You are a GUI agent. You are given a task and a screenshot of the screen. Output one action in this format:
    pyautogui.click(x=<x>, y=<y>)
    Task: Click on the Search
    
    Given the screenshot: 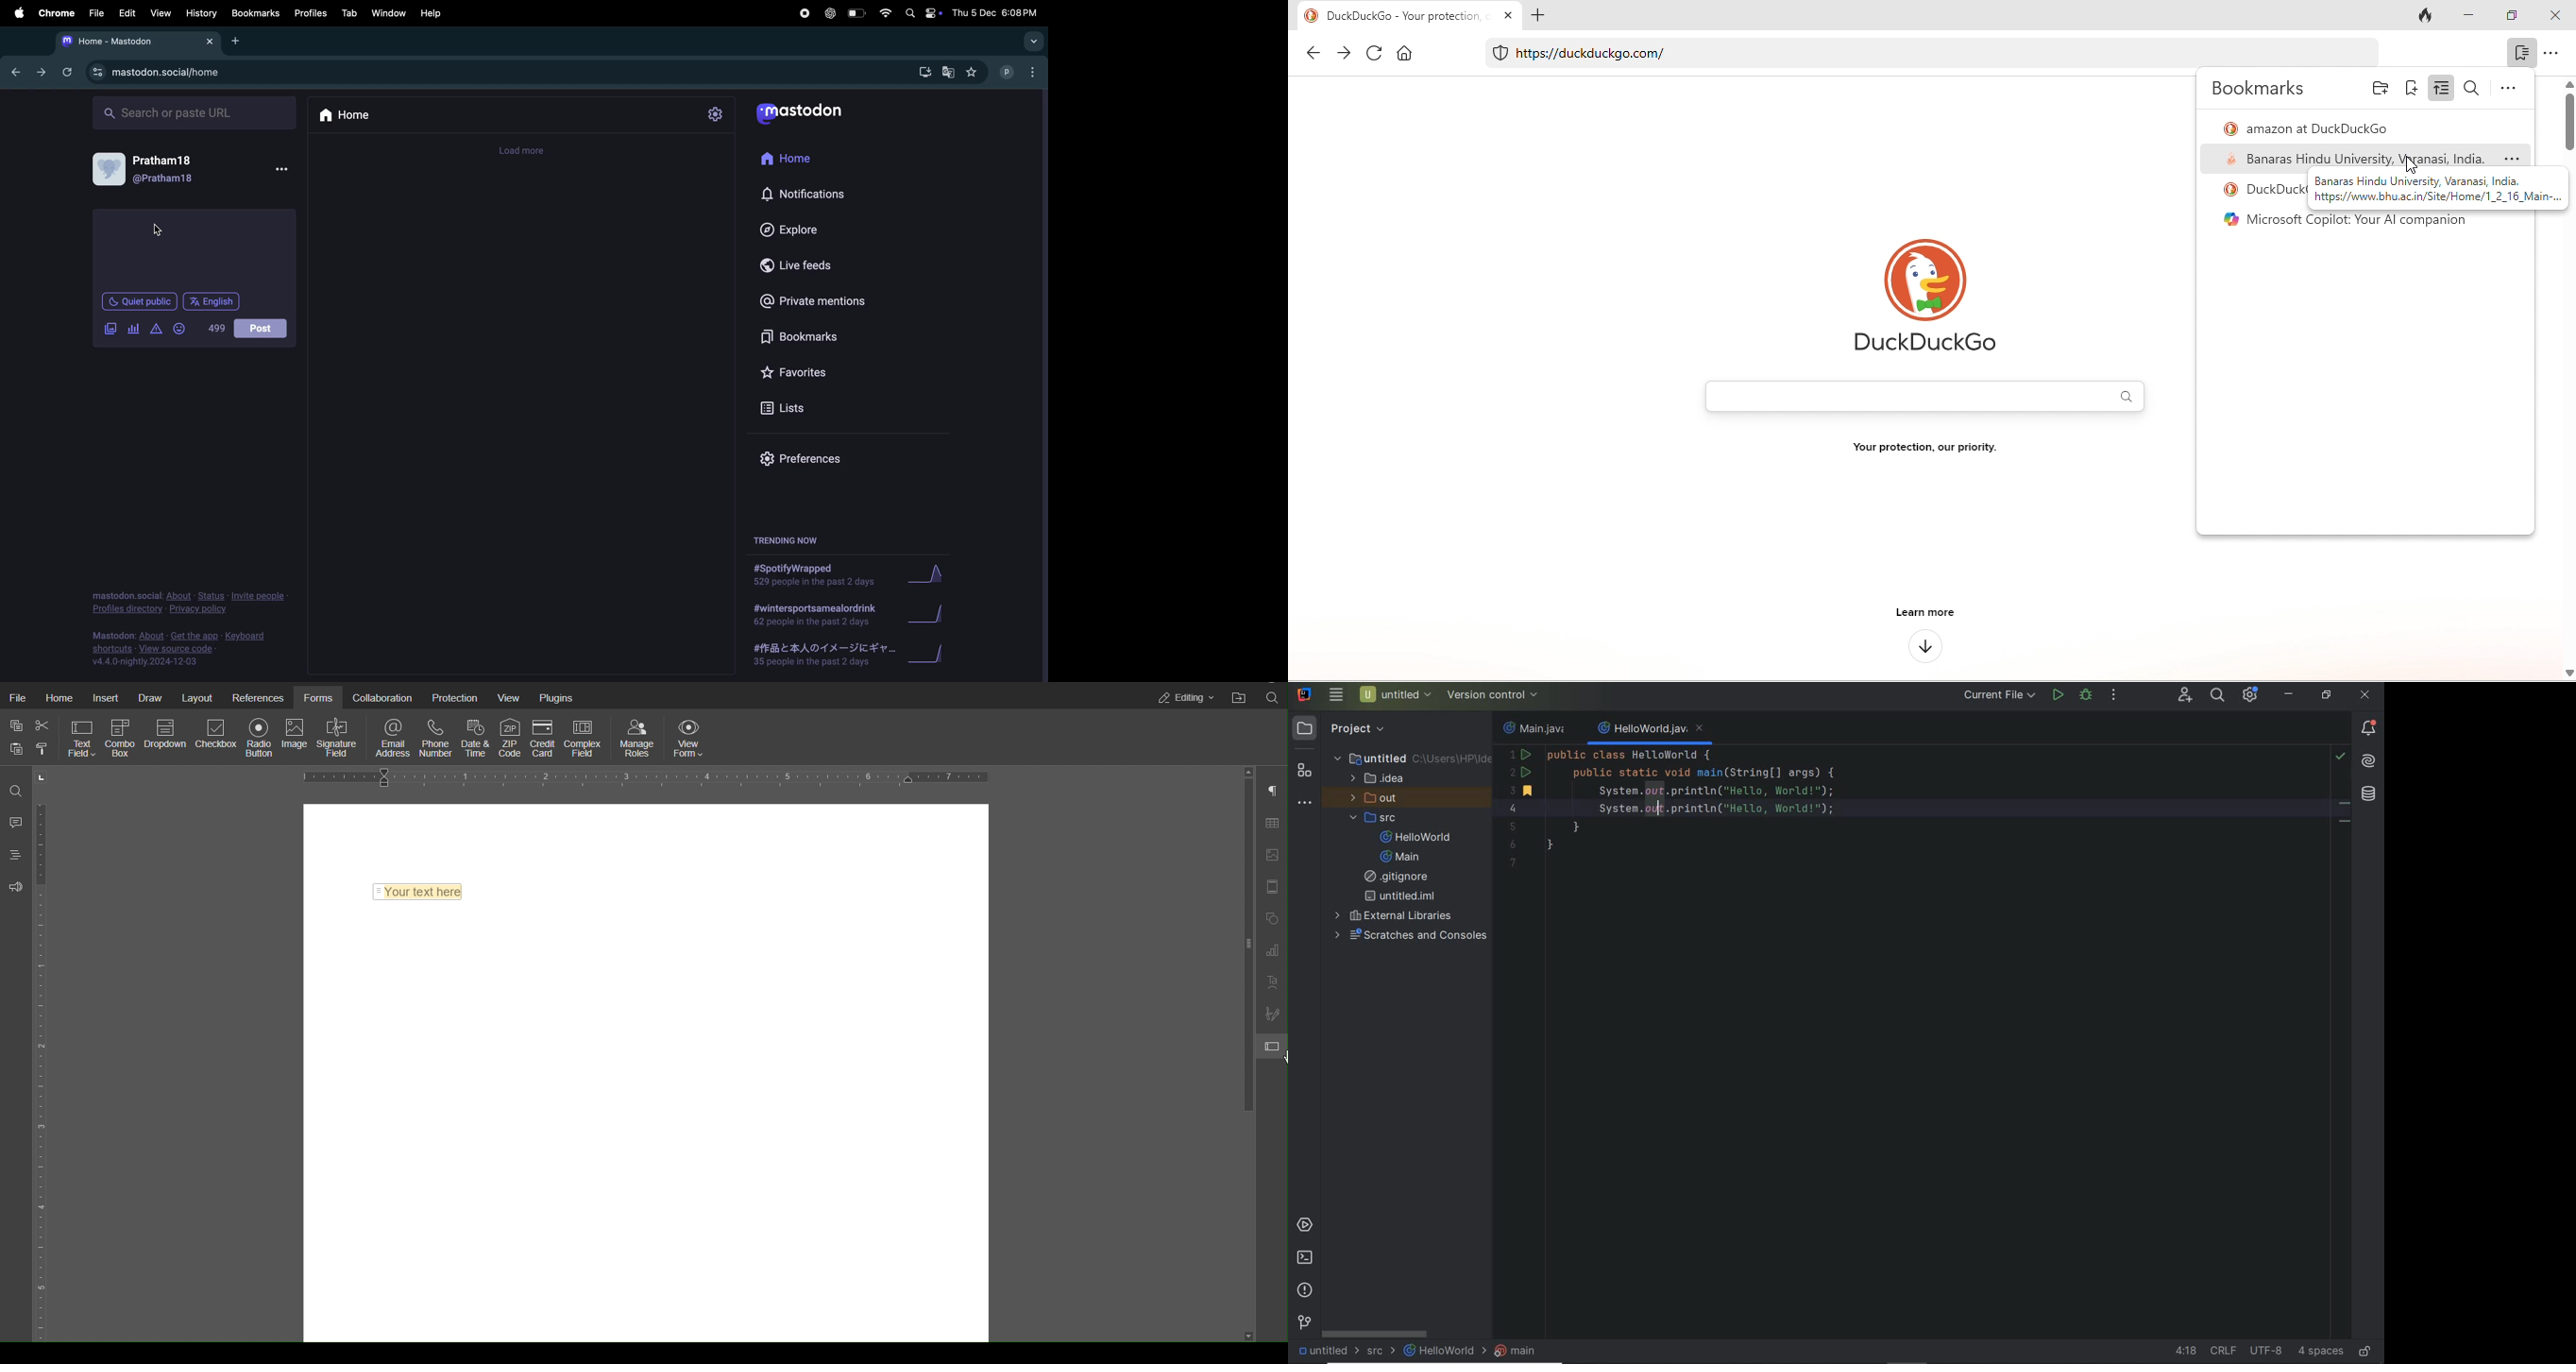 What is the action you would take?
    pyautogui.click(x=1272, y=697)
    